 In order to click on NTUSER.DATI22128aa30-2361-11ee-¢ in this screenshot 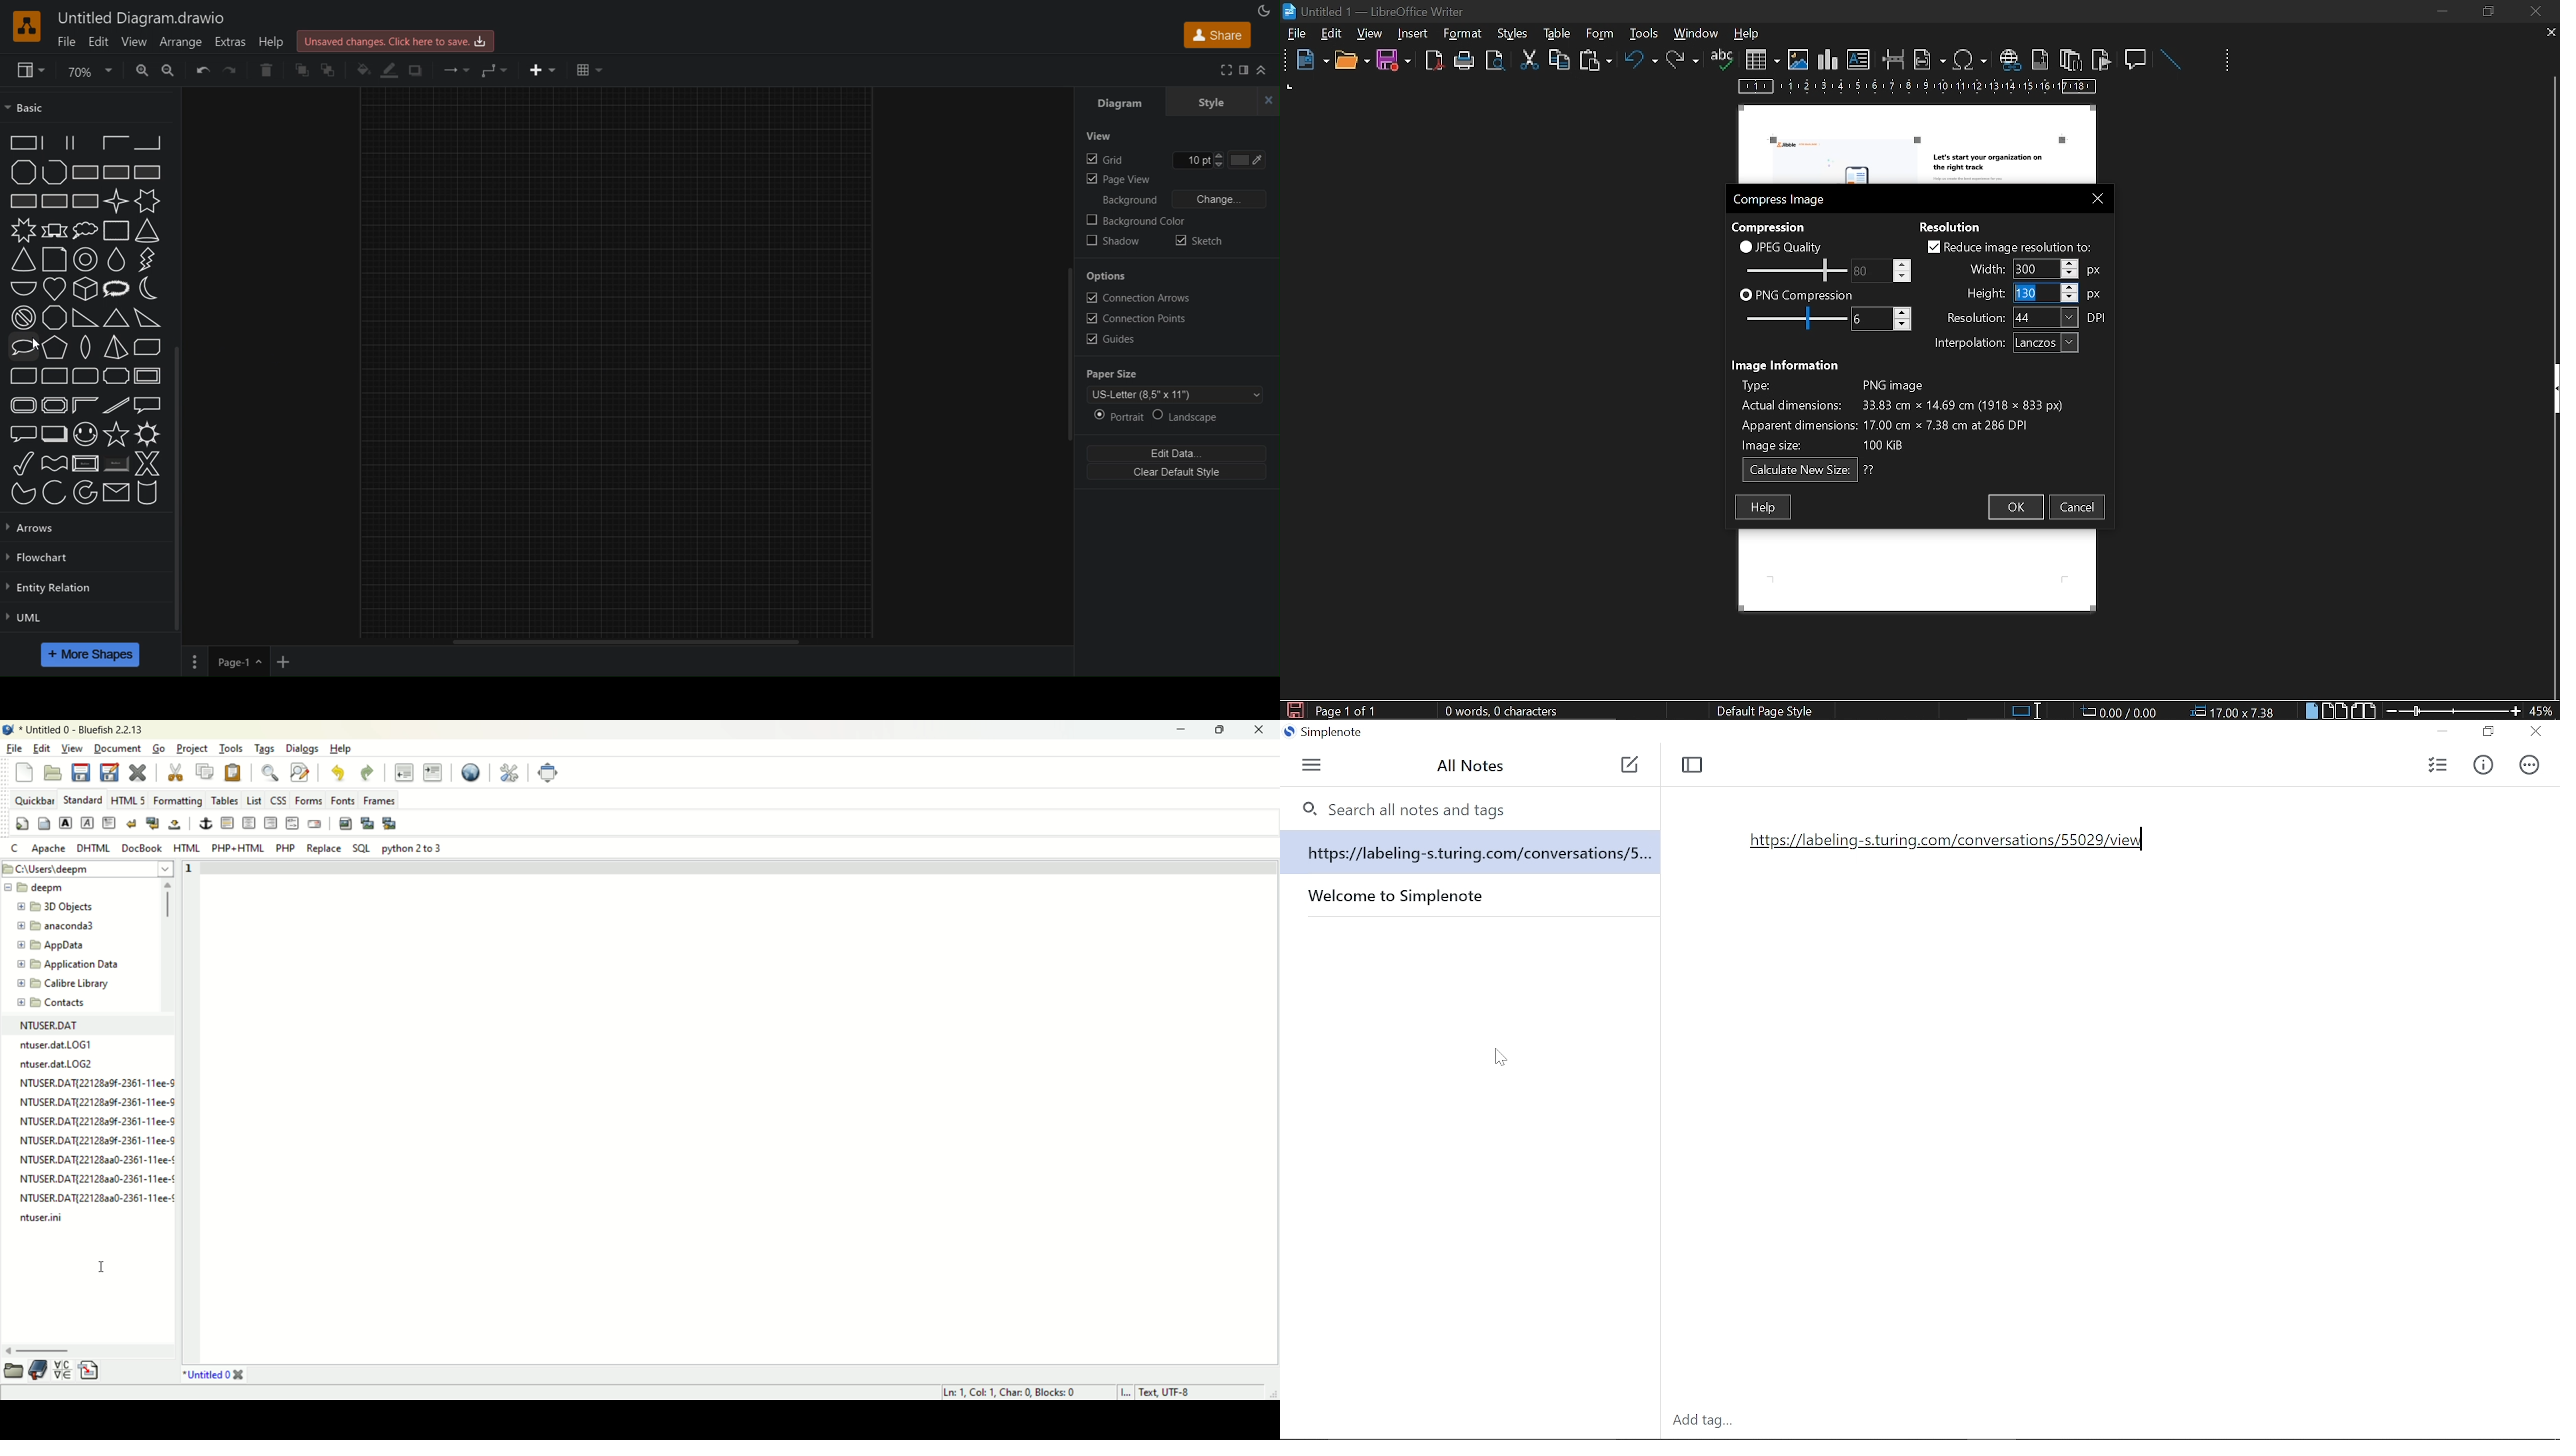, I will do `click(97, 1177)`.